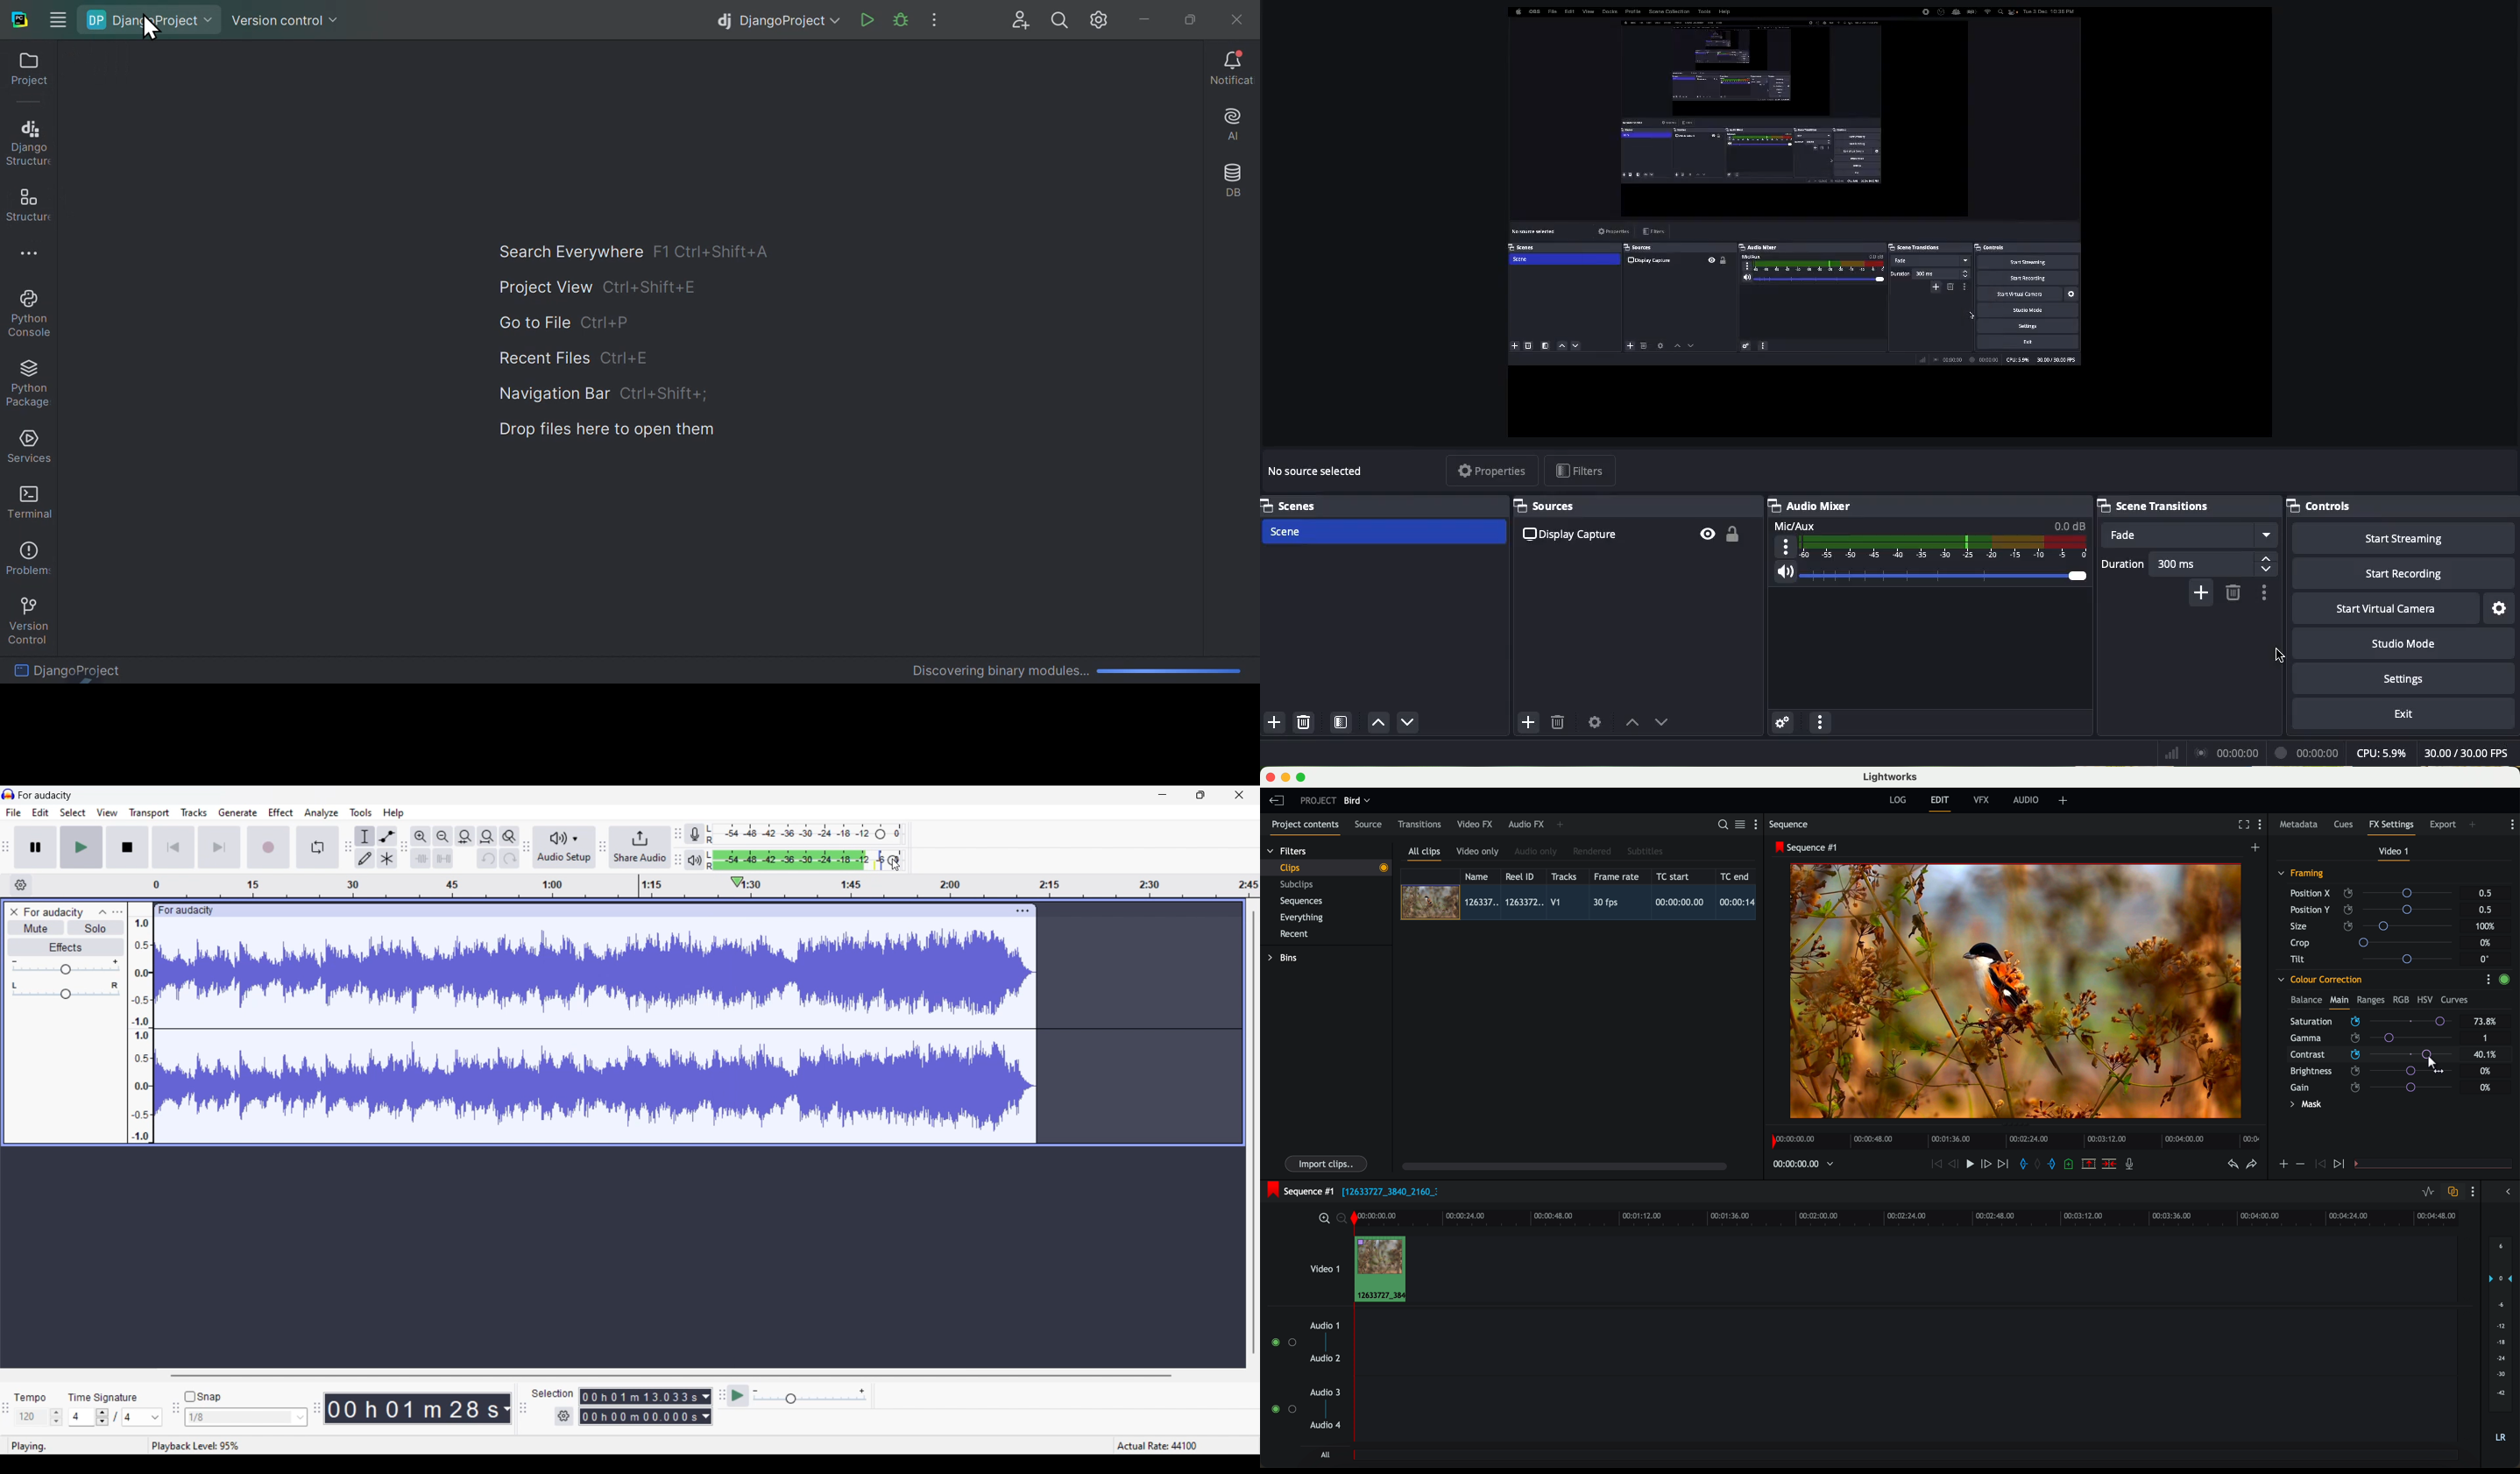 The image size is (2520, 1484). What do you see at coordinates (1969, 1163) in the screenshot?
I see `play` at bounding box center [1969, 1163].